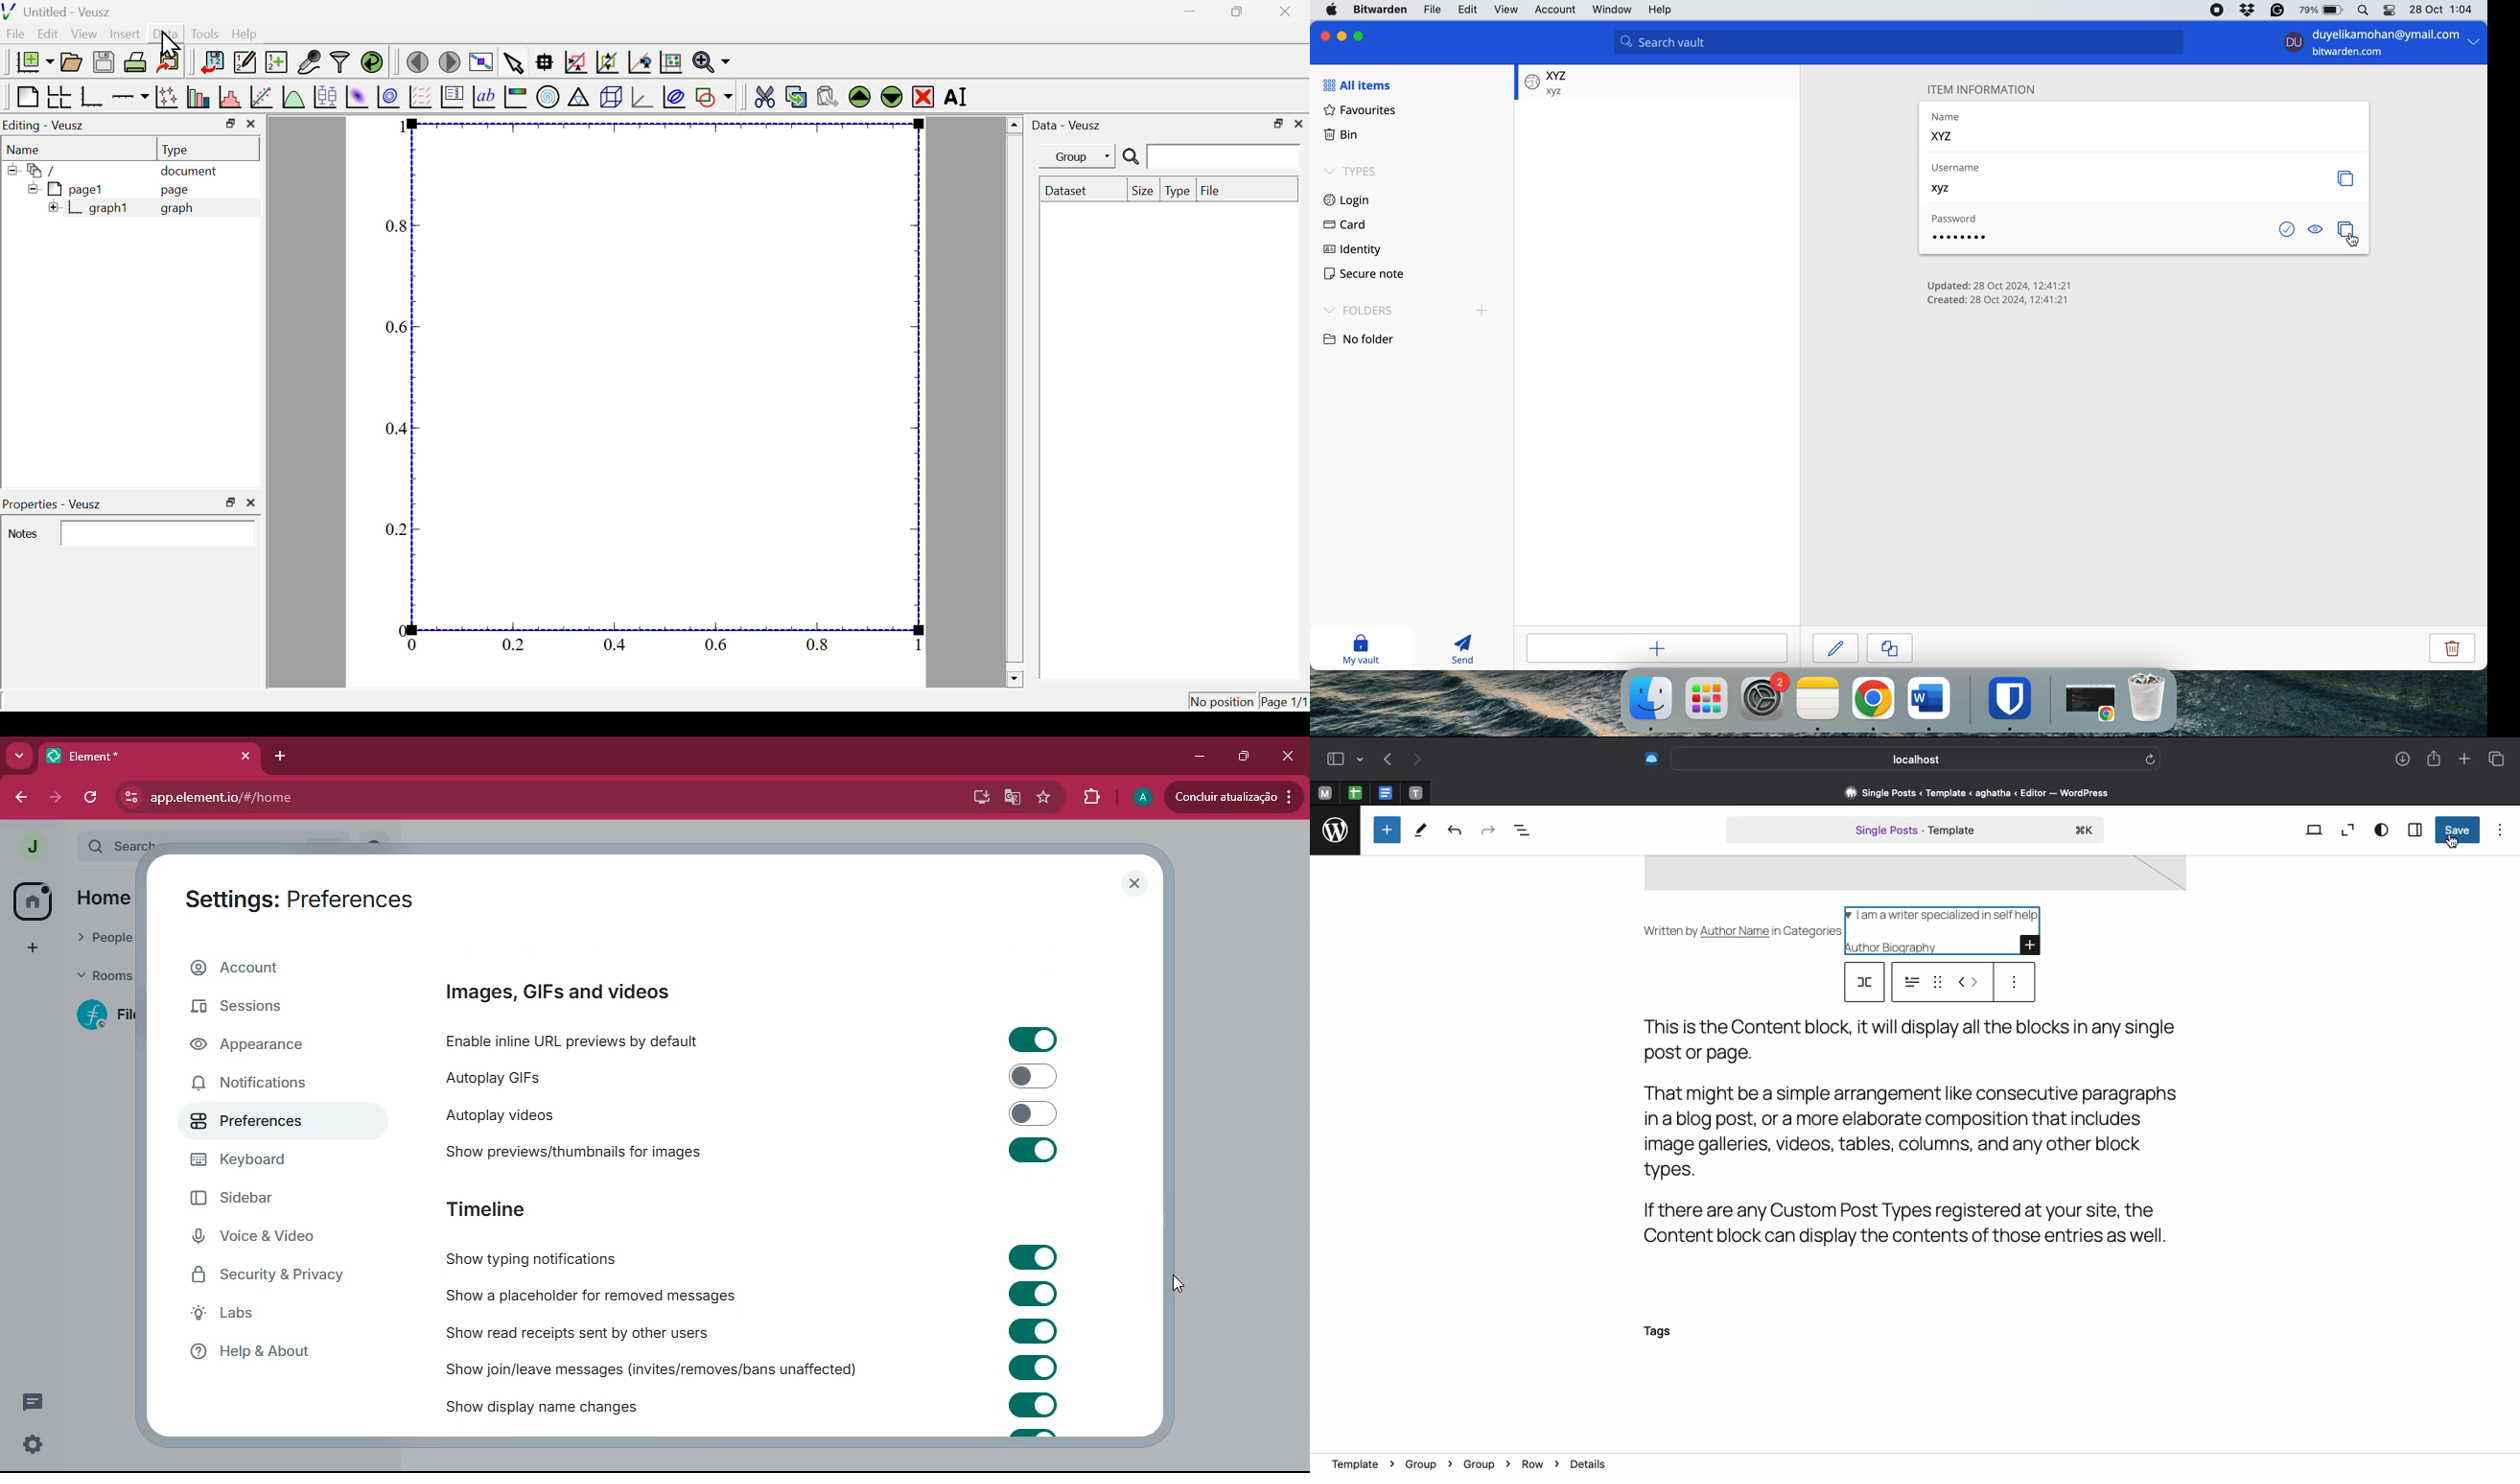 The height and width of the screenshot is (1484, 2520). Describe the element at coordinates (412, 645) in the screenshot. I see `0` at that location.